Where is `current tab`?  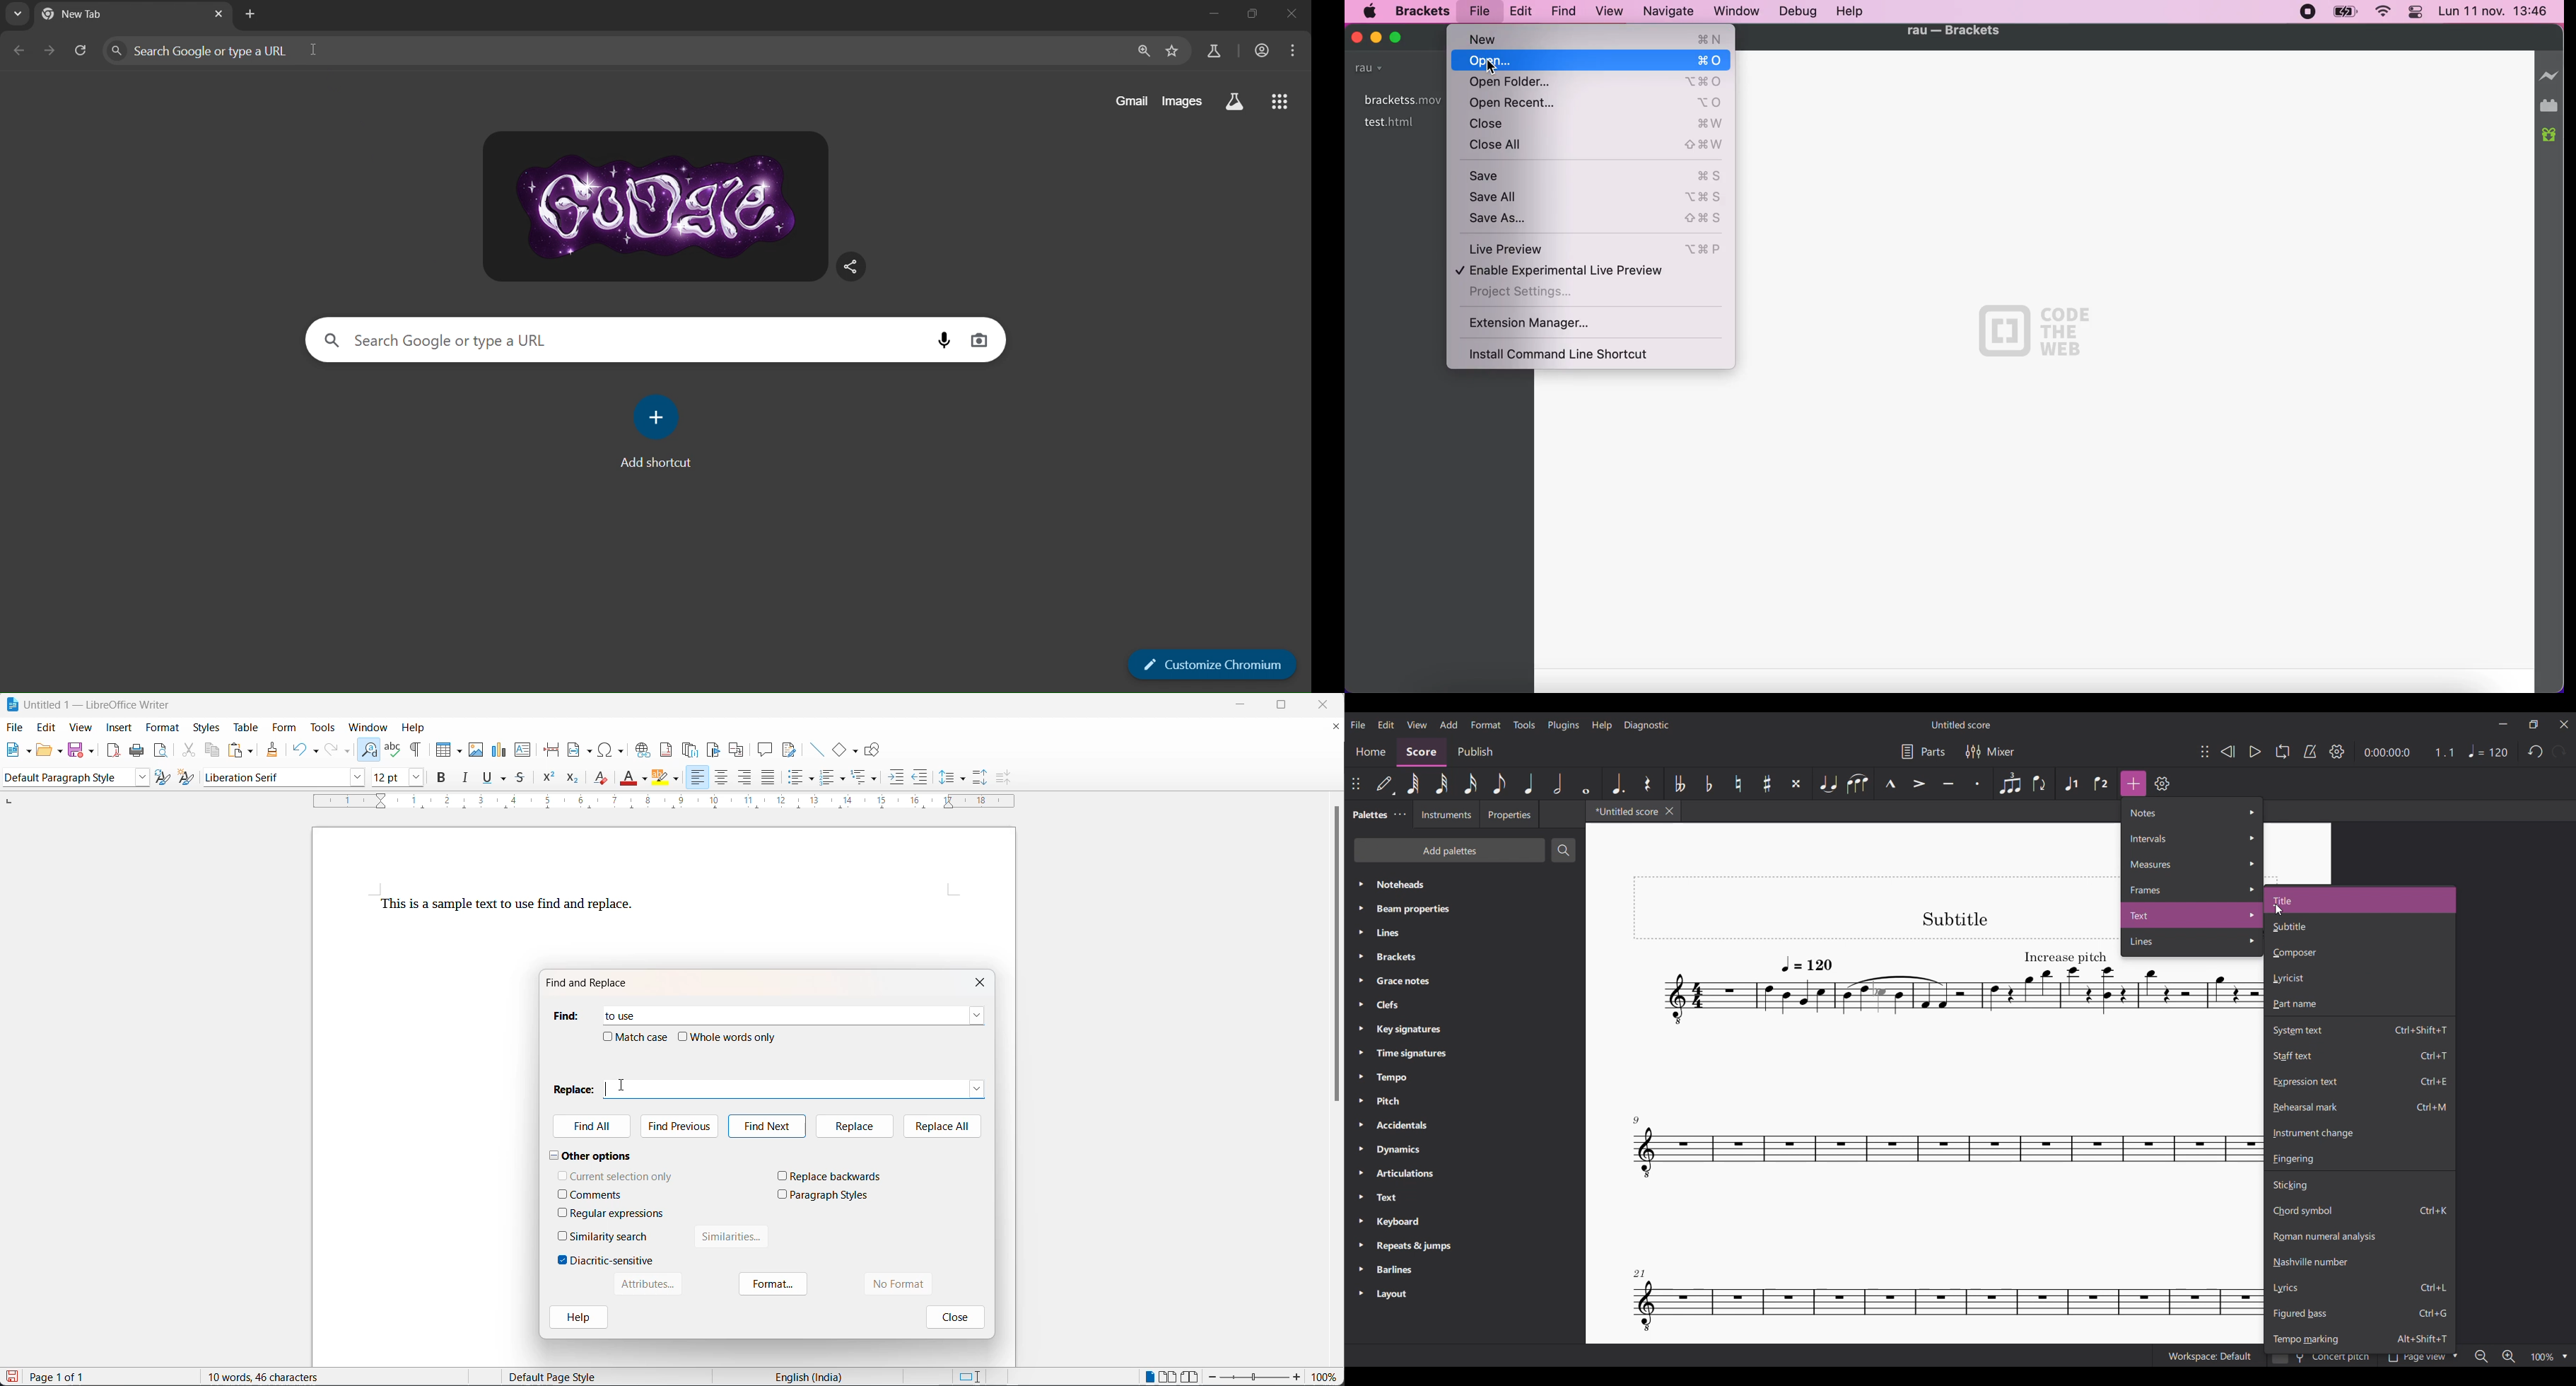
current tab is located at coordinates (105, 15).